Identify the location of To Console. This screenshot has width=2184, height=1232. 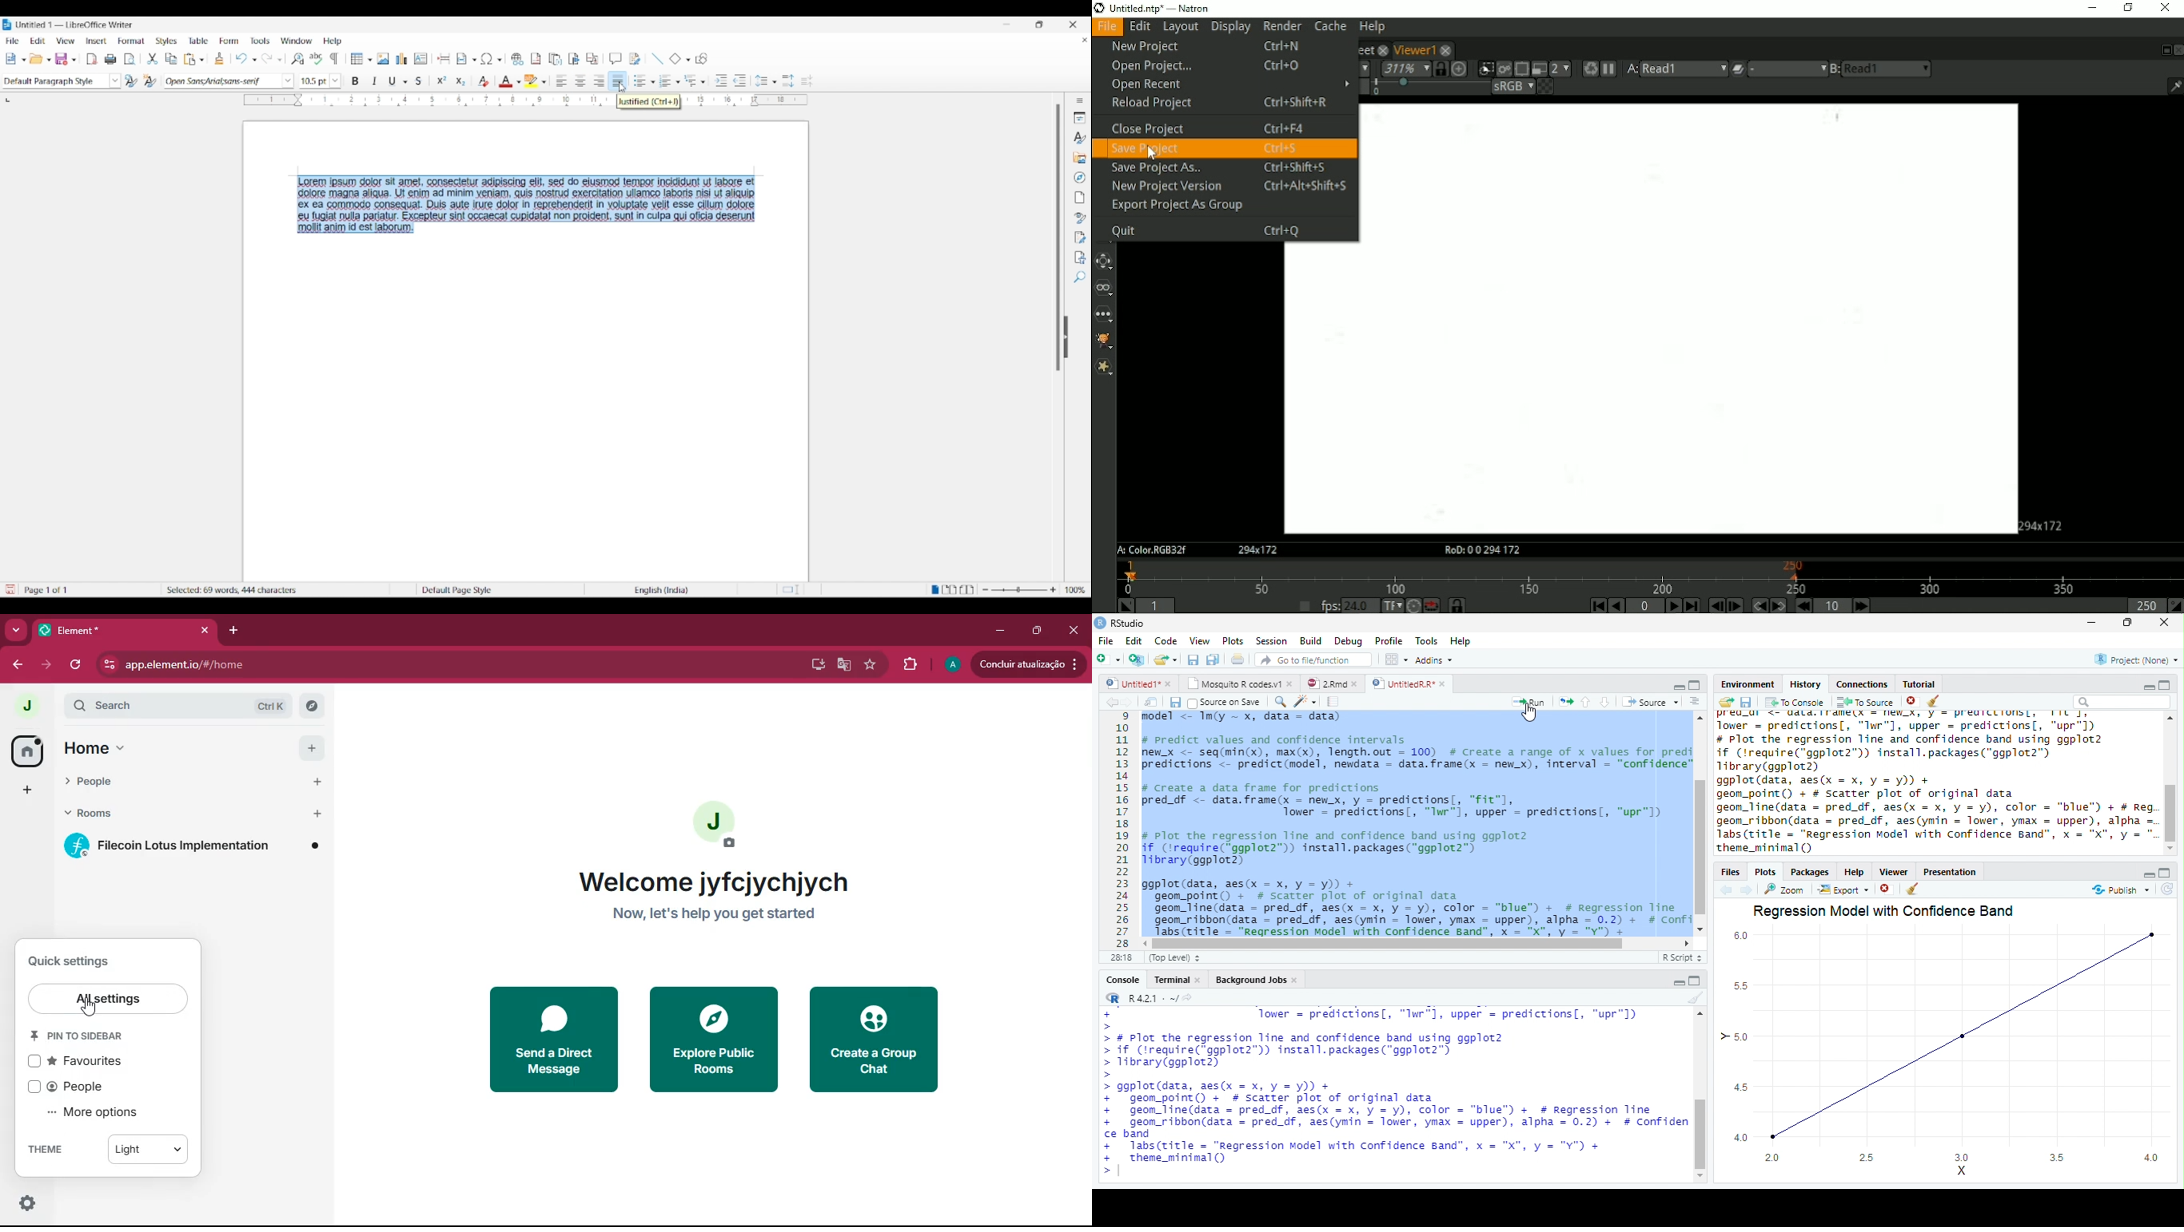
(1794, 704).